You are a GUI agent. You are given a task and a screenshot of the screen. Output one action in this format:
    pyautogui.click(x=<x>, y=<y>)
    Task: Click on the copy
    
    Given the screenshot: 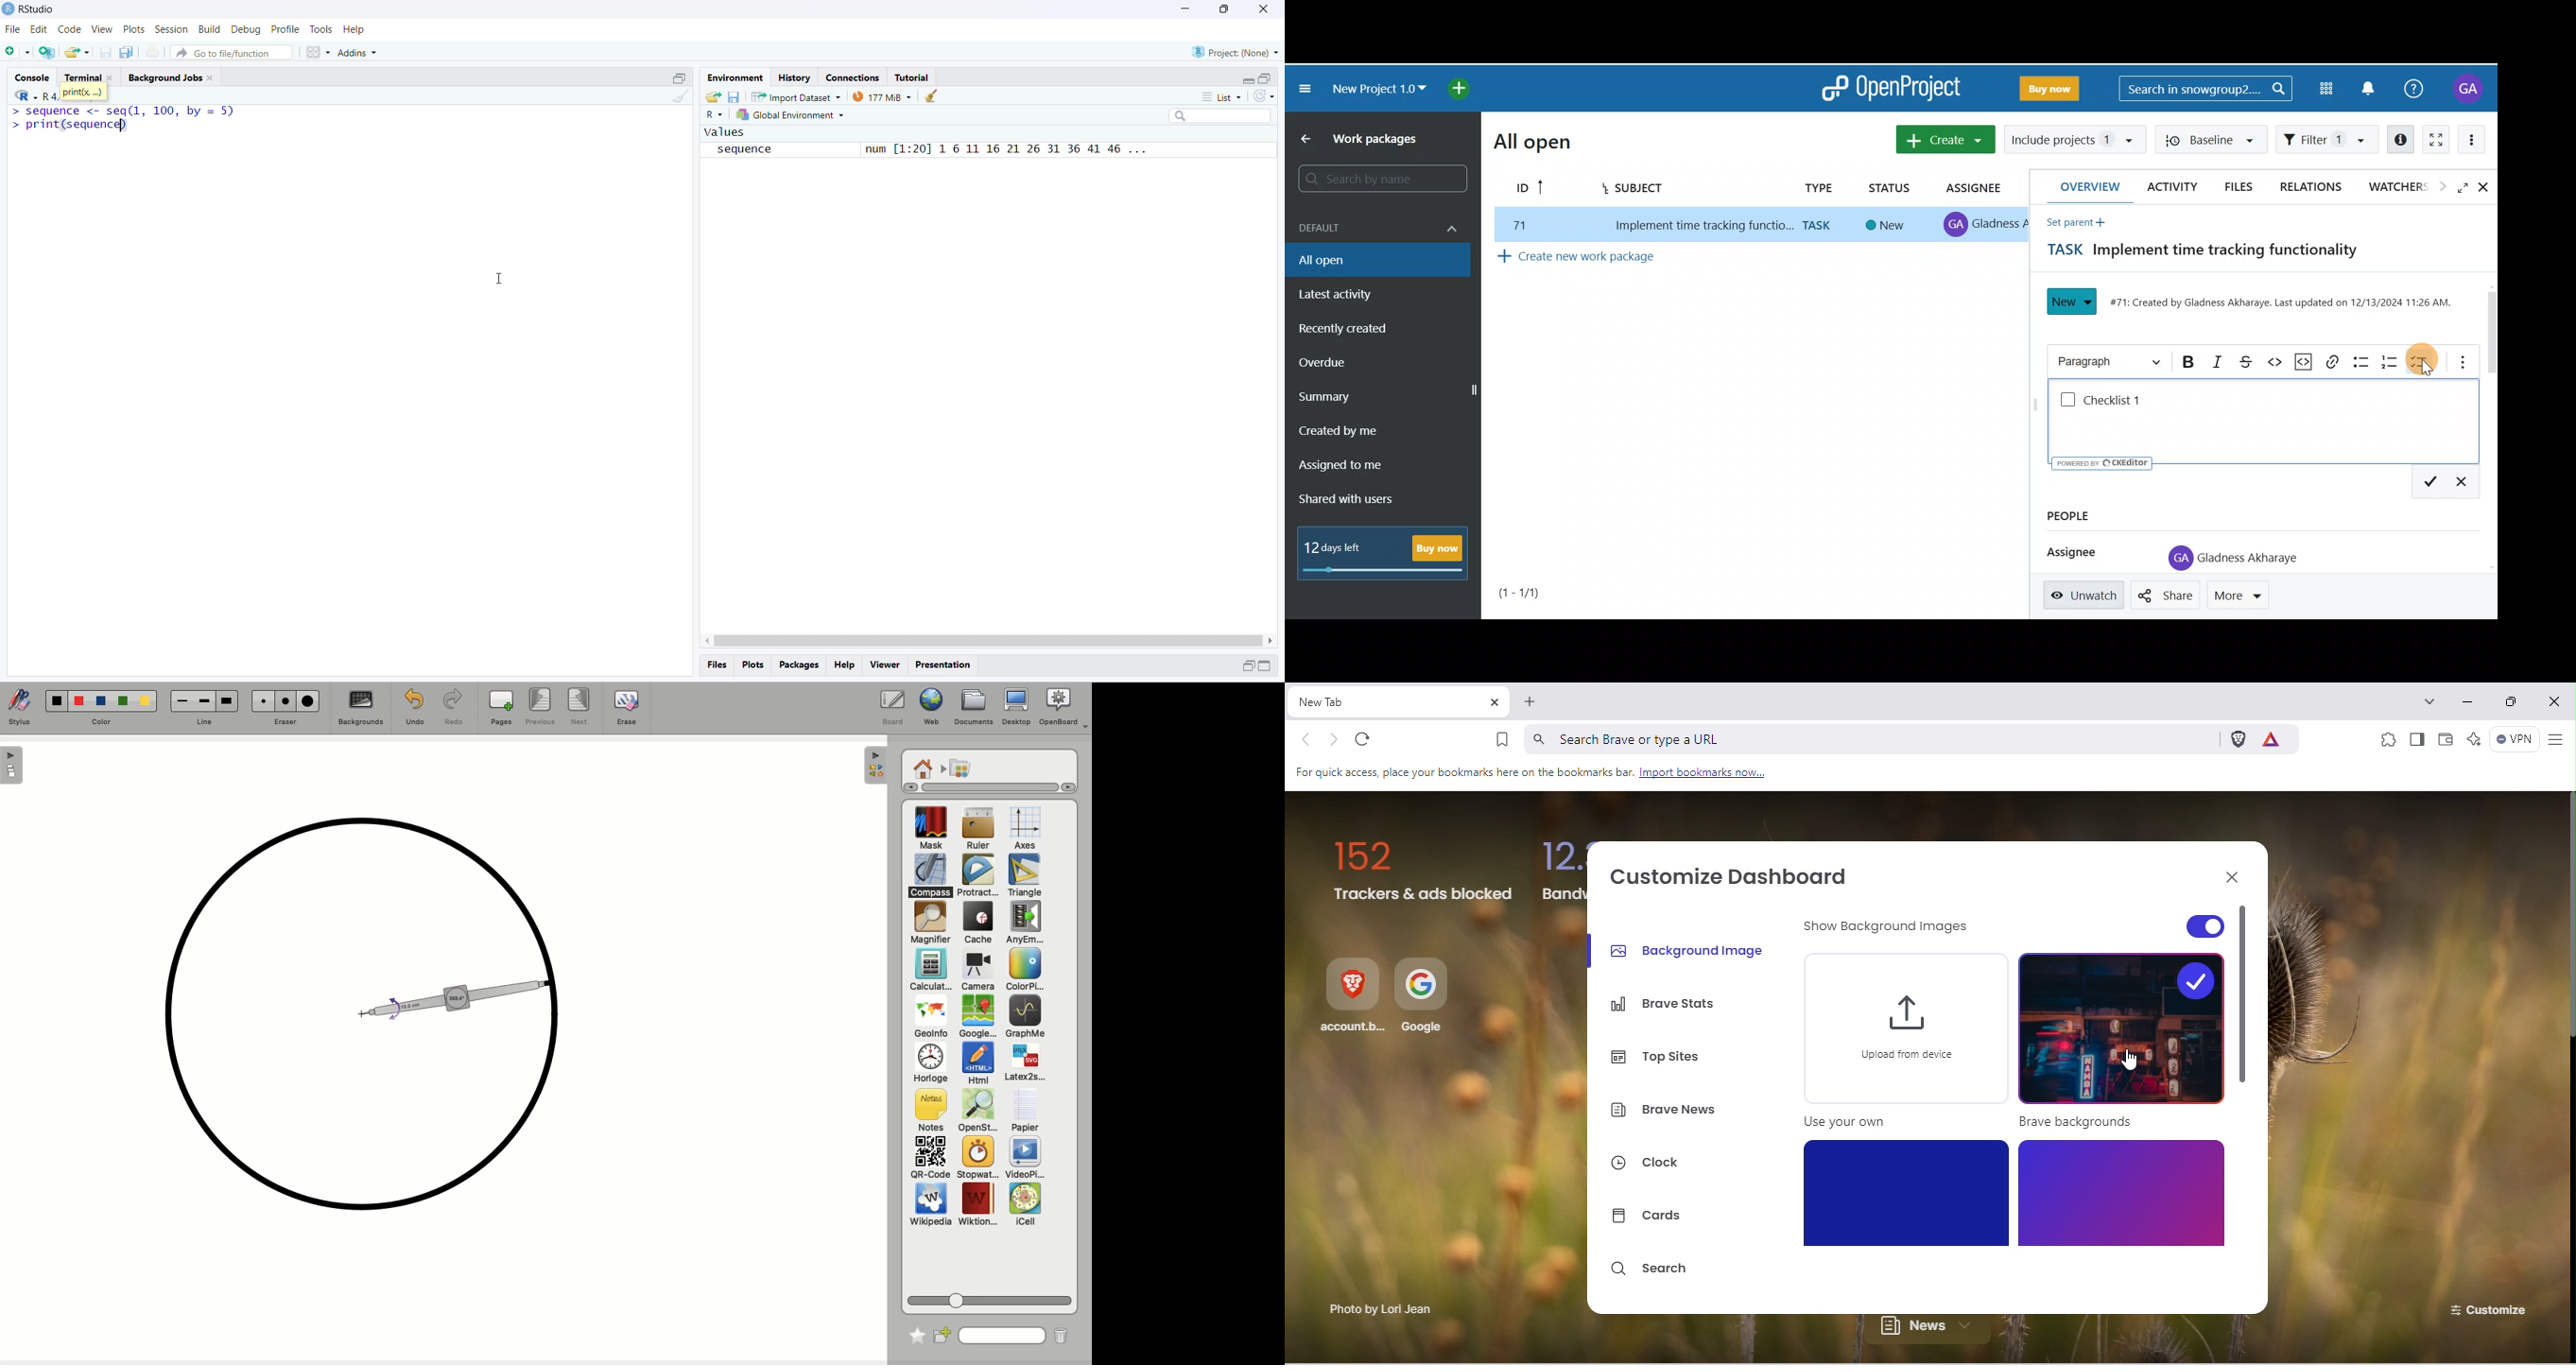 What is the action you would take?
    pyautogui.click(x=127, y=52)
    